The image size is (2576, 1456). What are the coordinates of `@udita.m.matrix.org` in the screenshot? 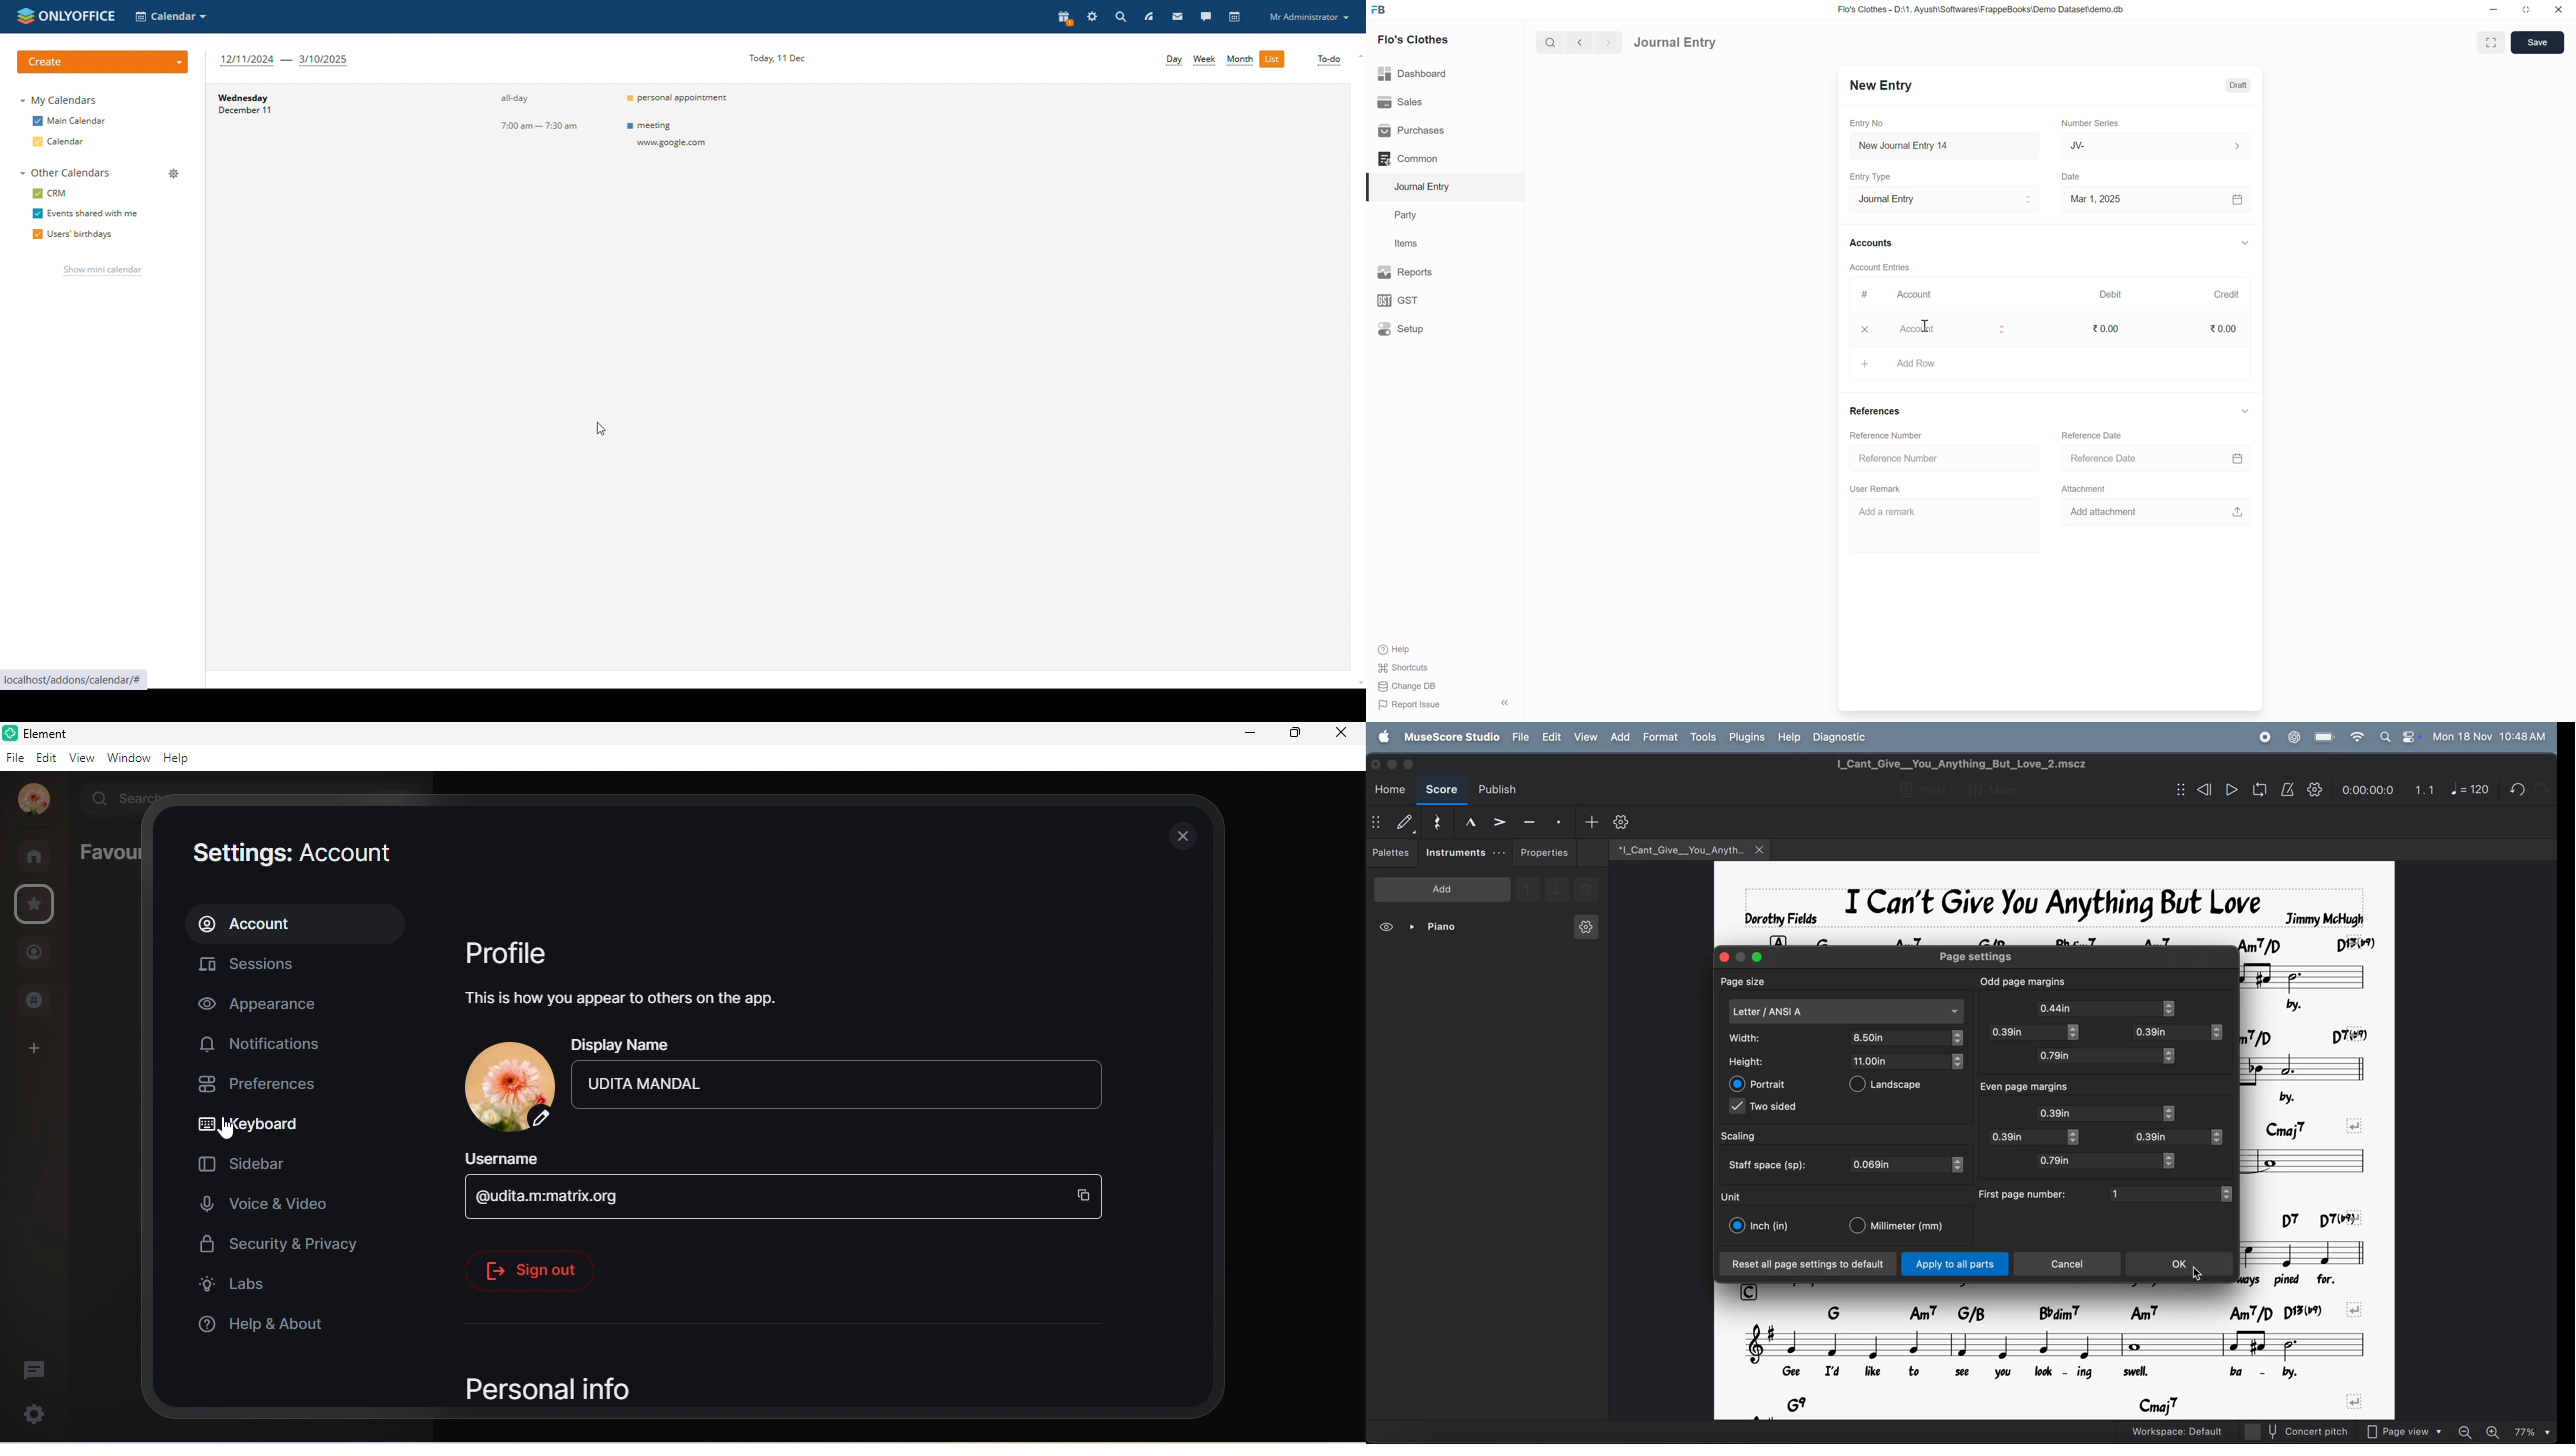 It's located at (791, 1198).